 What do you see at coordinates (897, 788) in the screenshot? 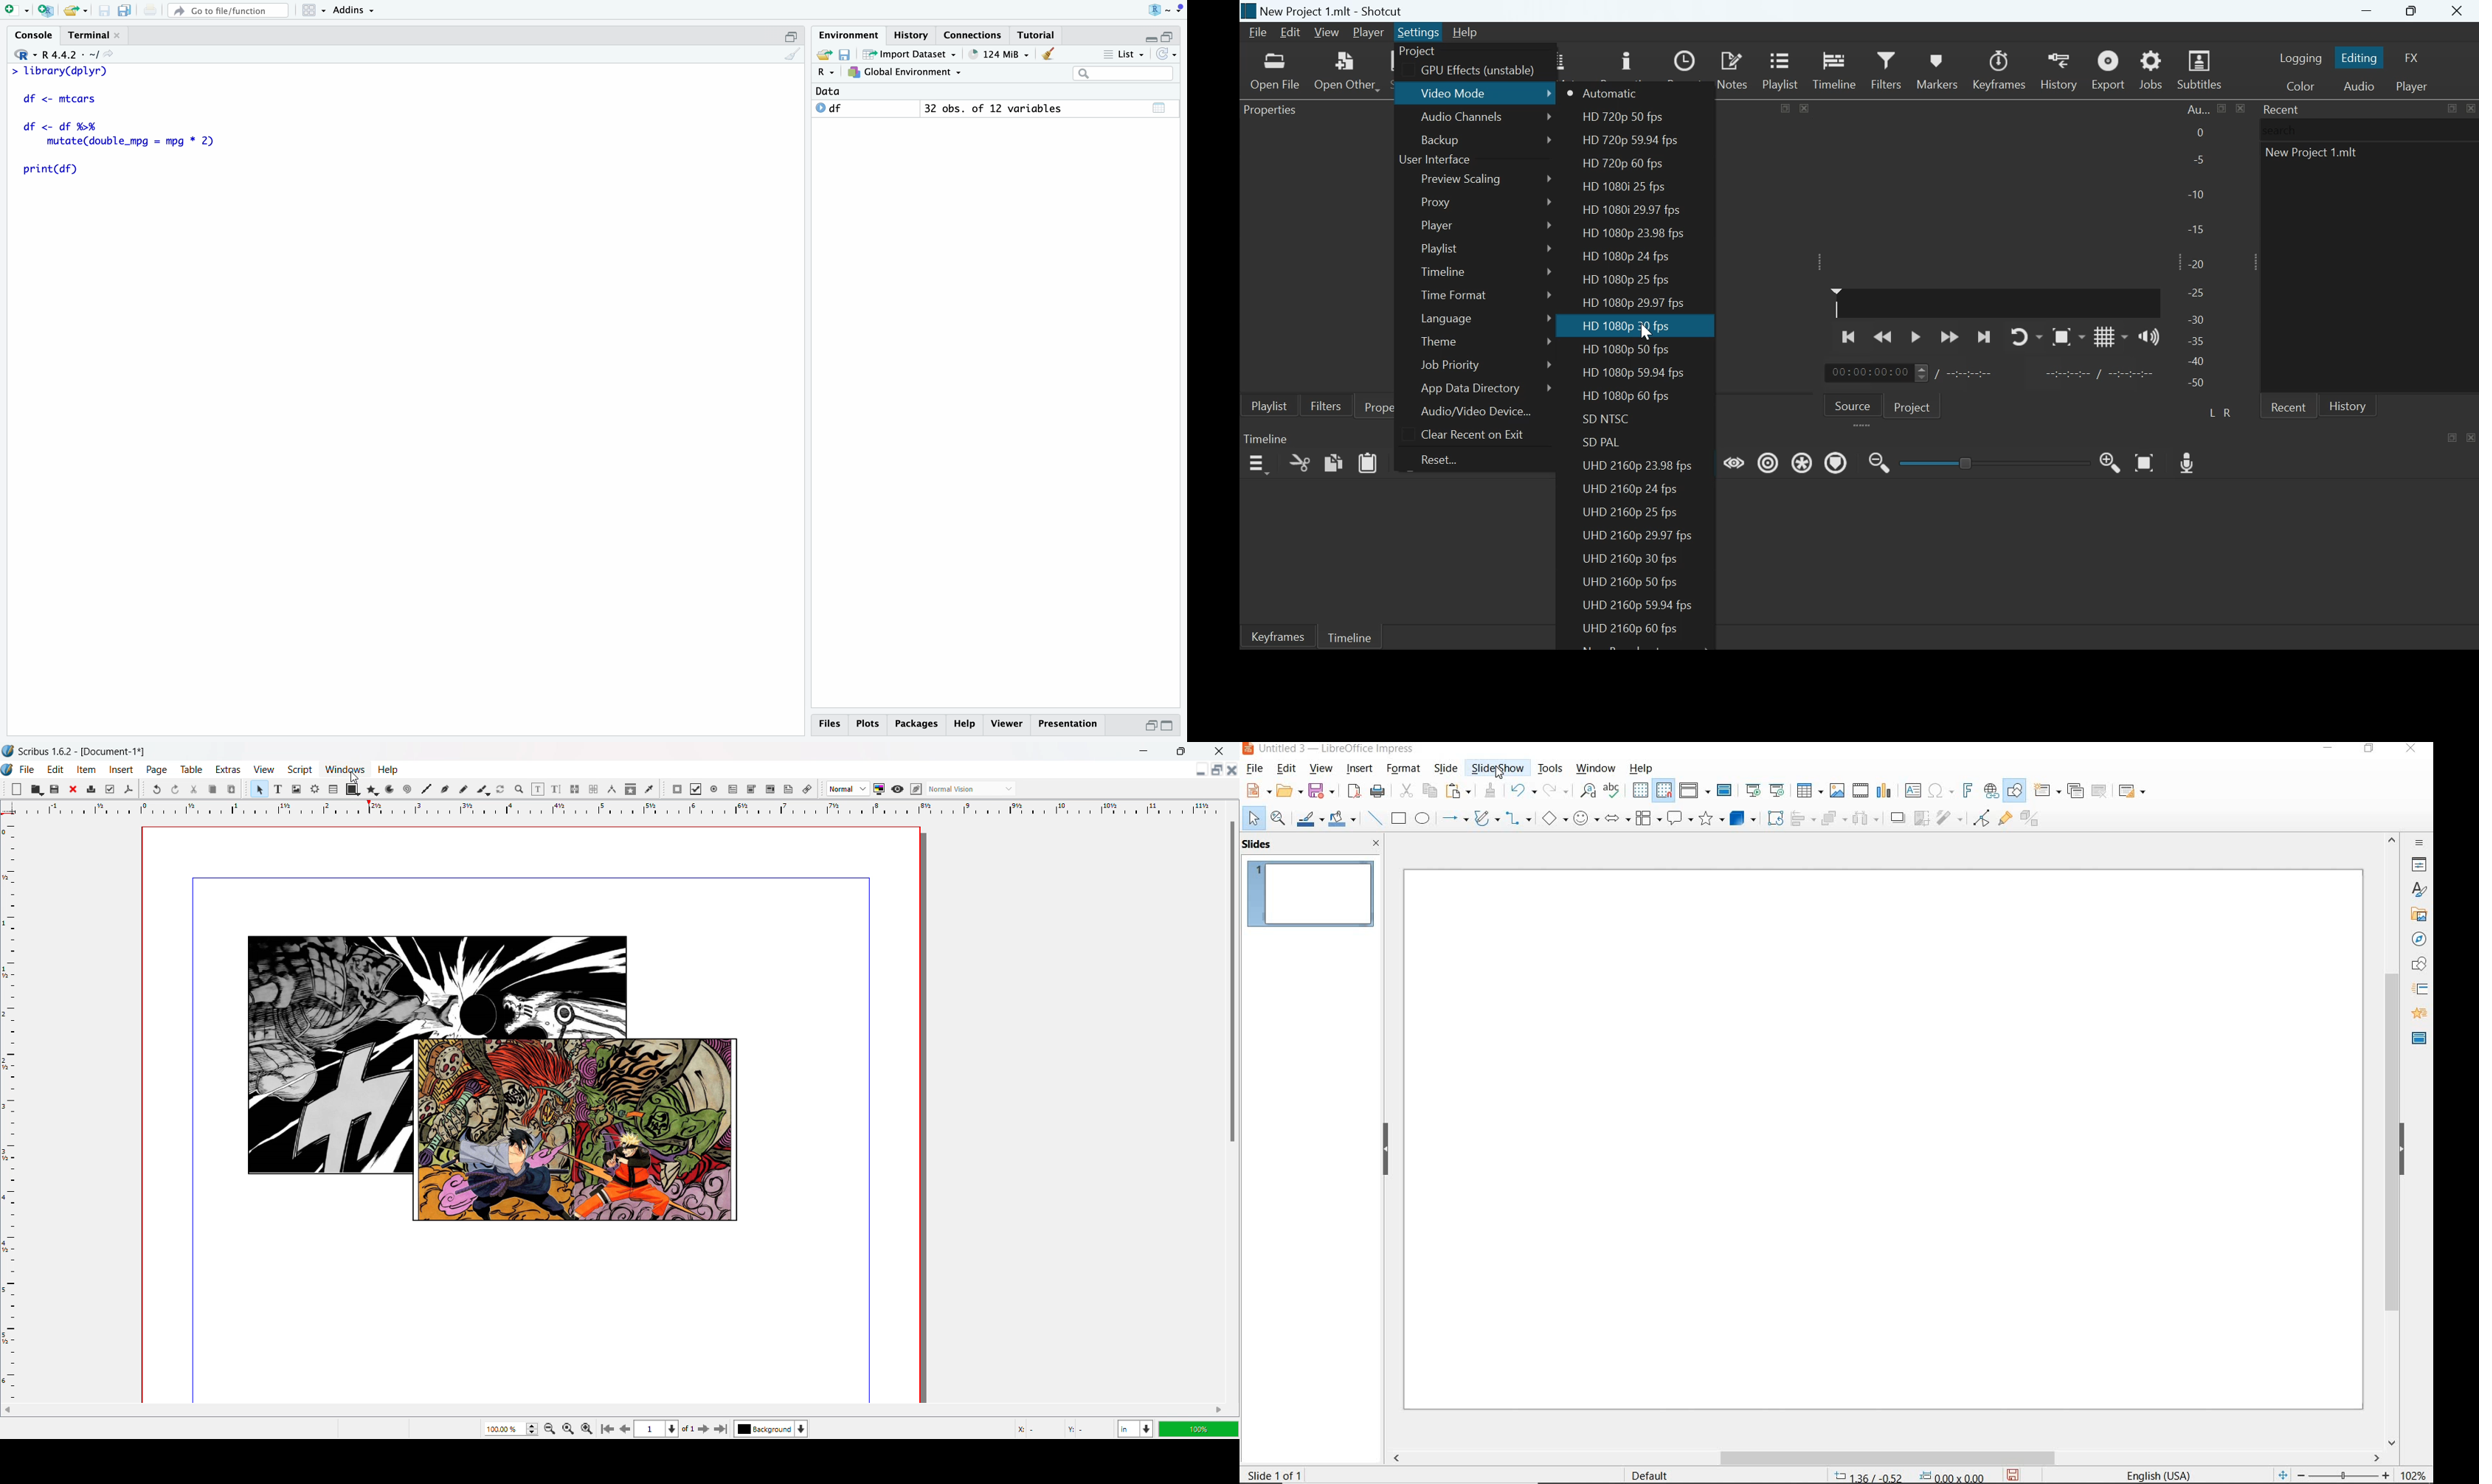
I see `preview mode` at bounding box center [897, 788].